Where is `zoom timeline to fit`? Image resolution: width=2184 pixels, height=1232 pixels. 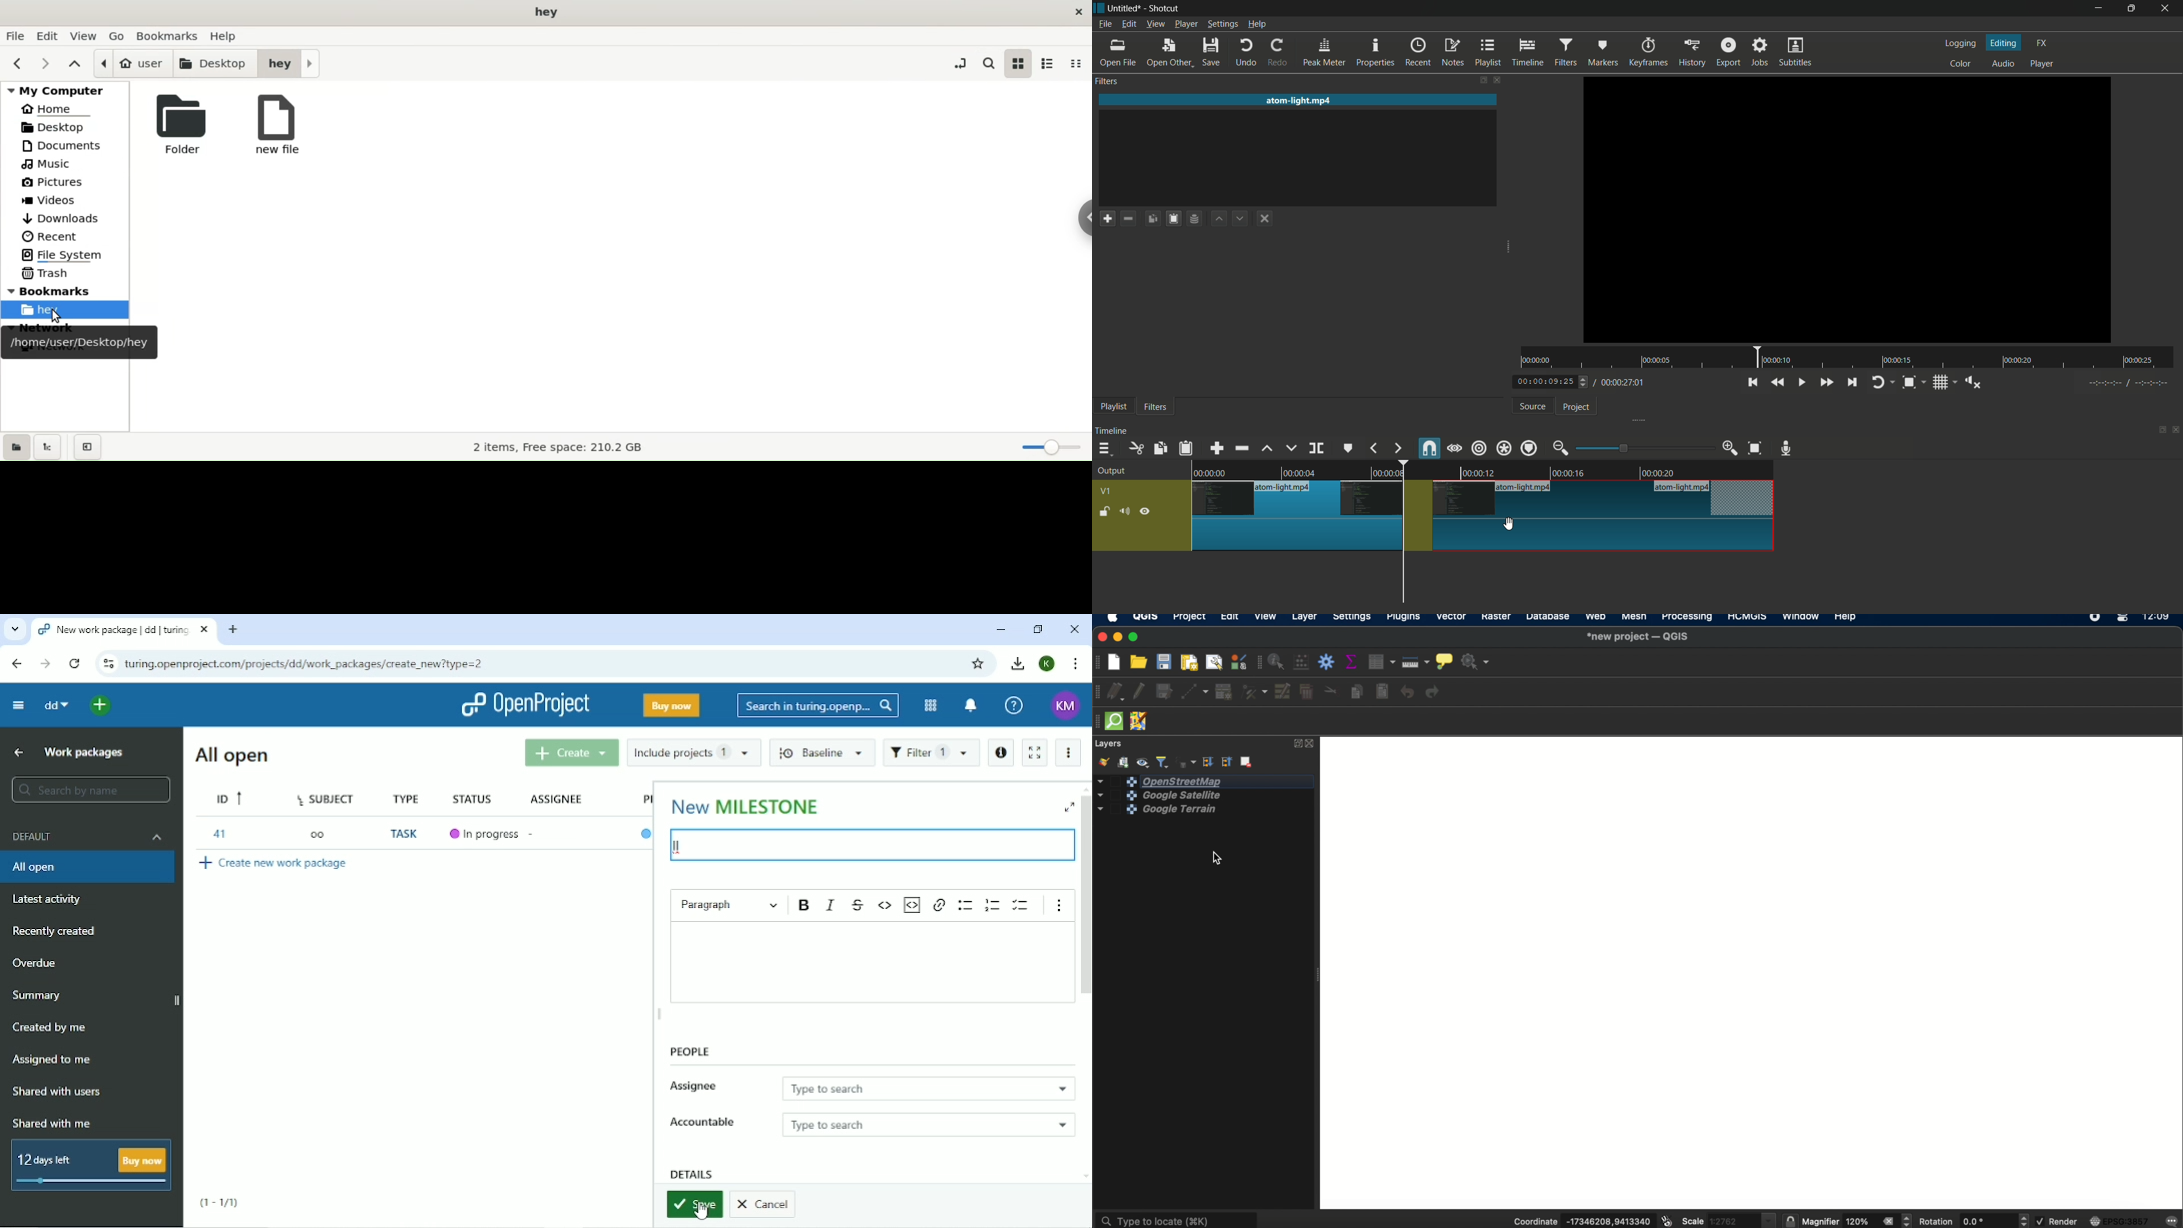 zoom timeline to fit is located at coordinates (1755, 449).